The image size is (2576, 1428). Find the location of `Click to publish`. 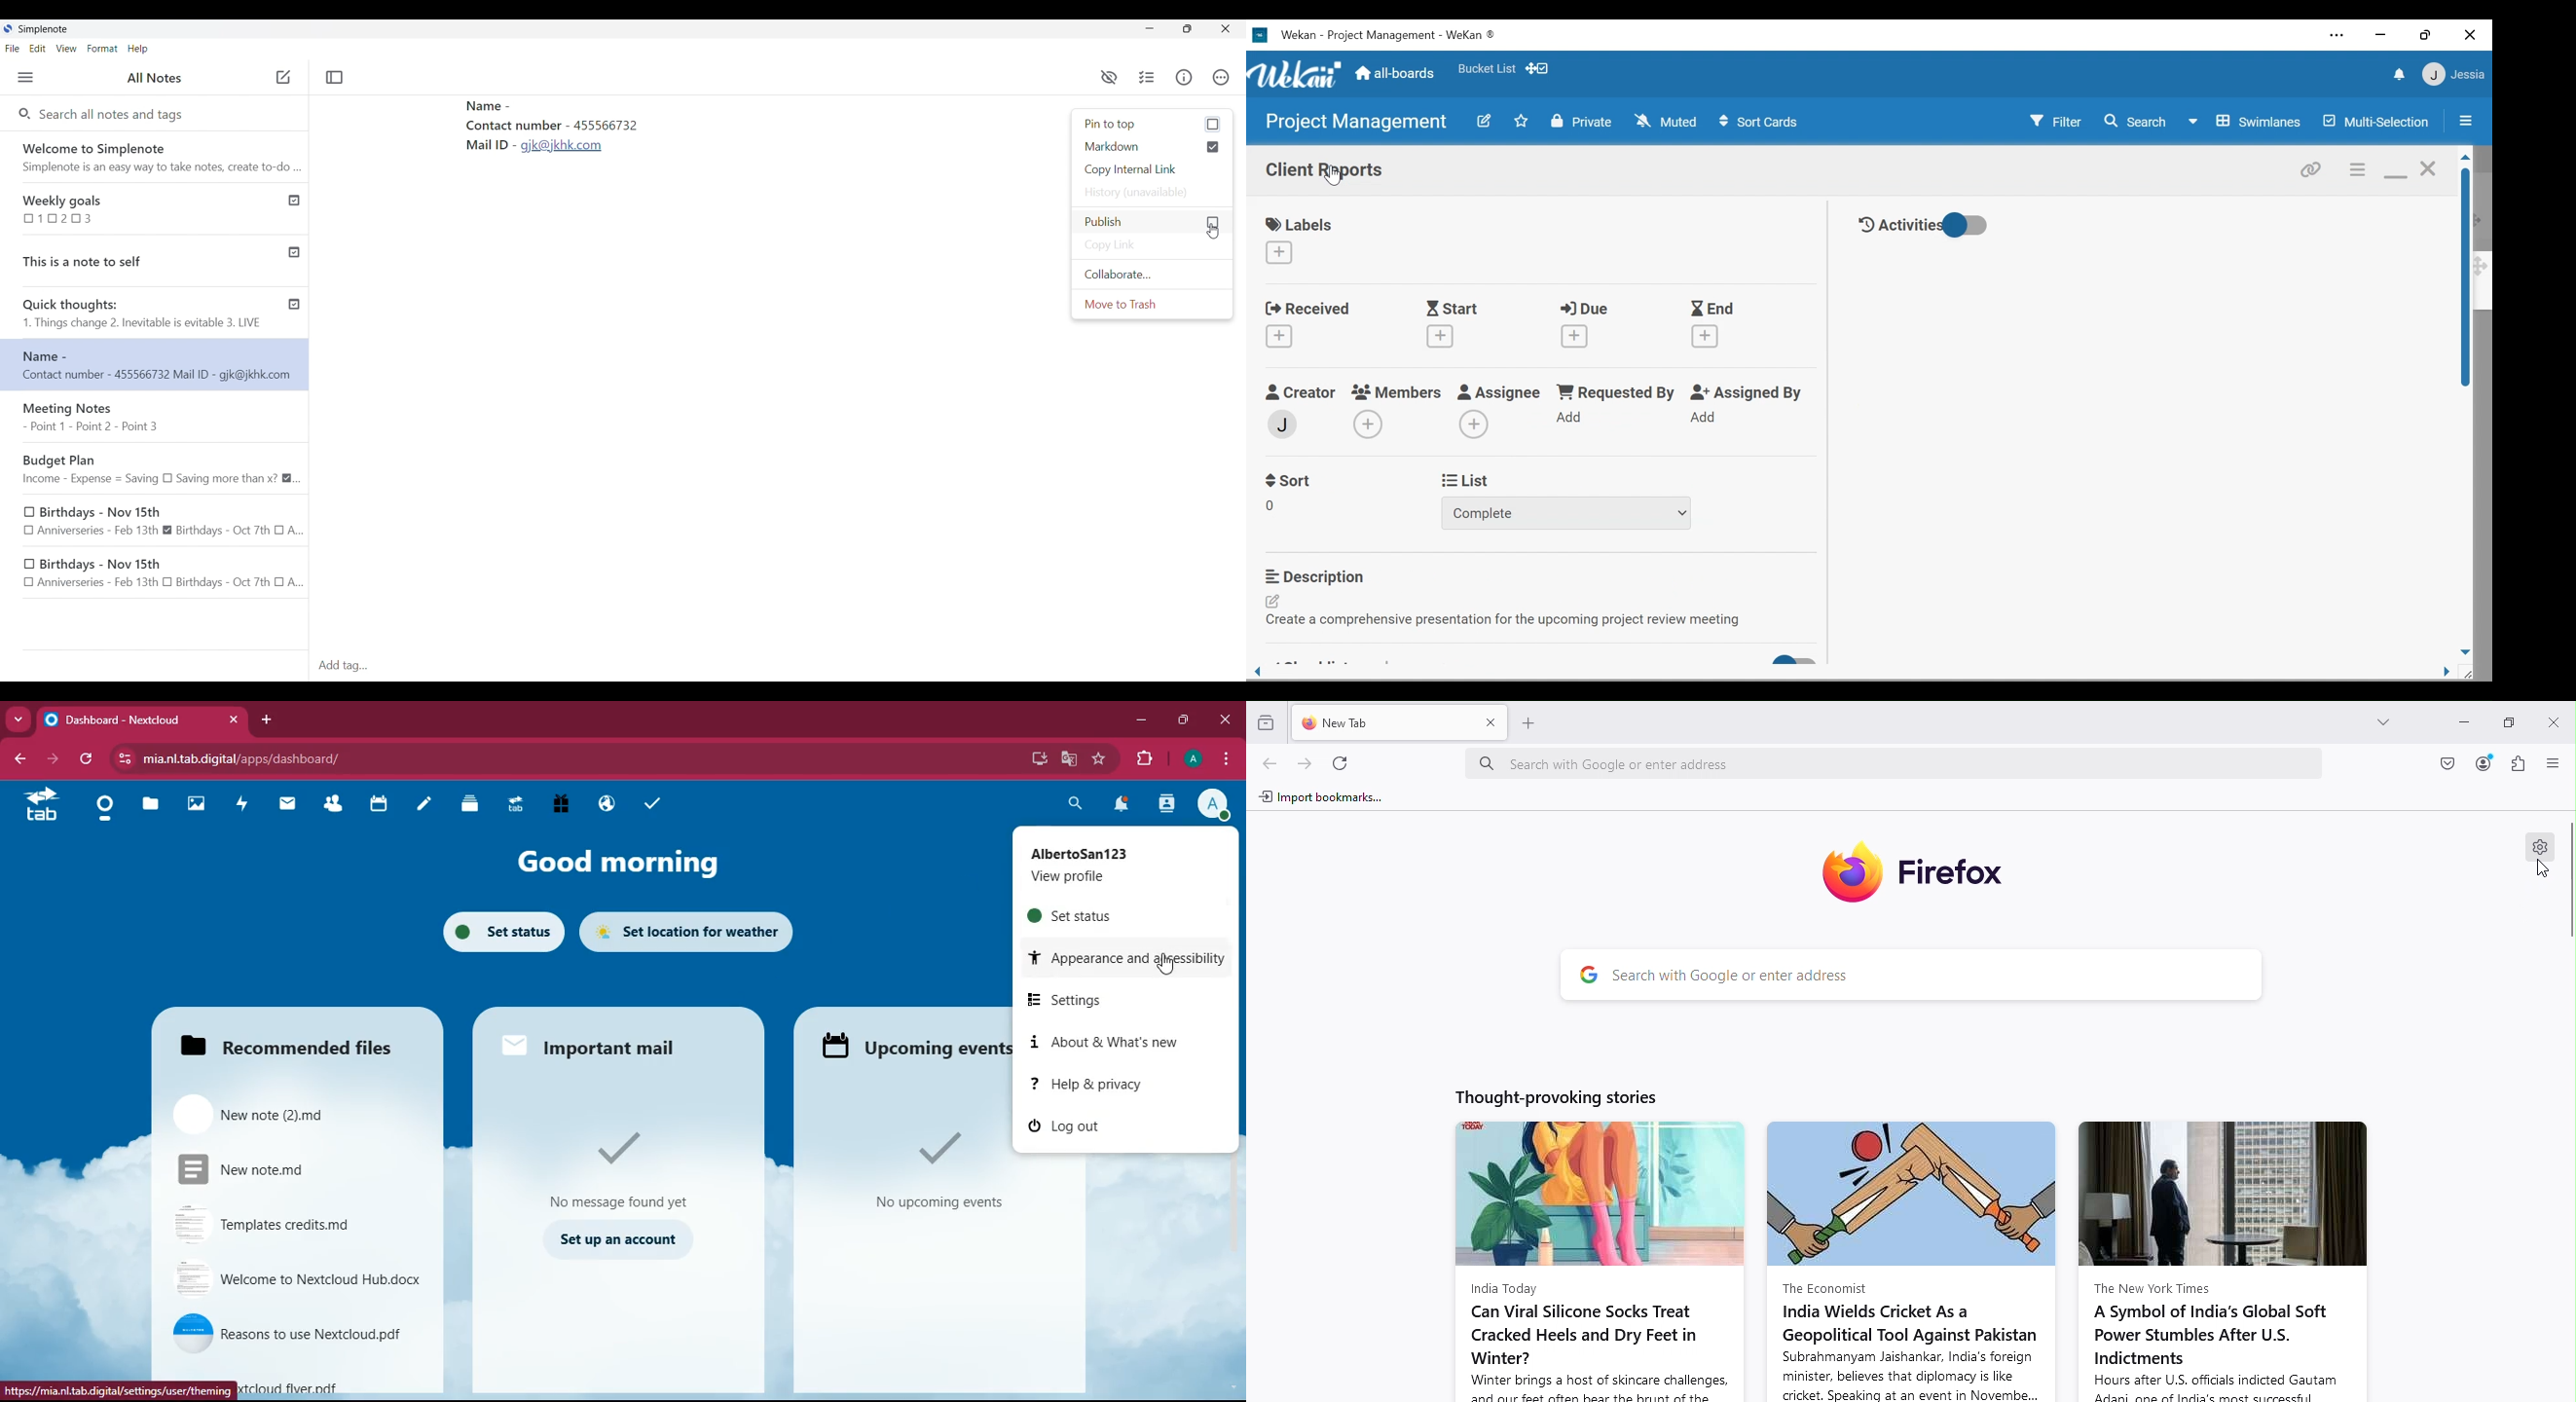

Click to publish is located at coordinates (1151, 222).